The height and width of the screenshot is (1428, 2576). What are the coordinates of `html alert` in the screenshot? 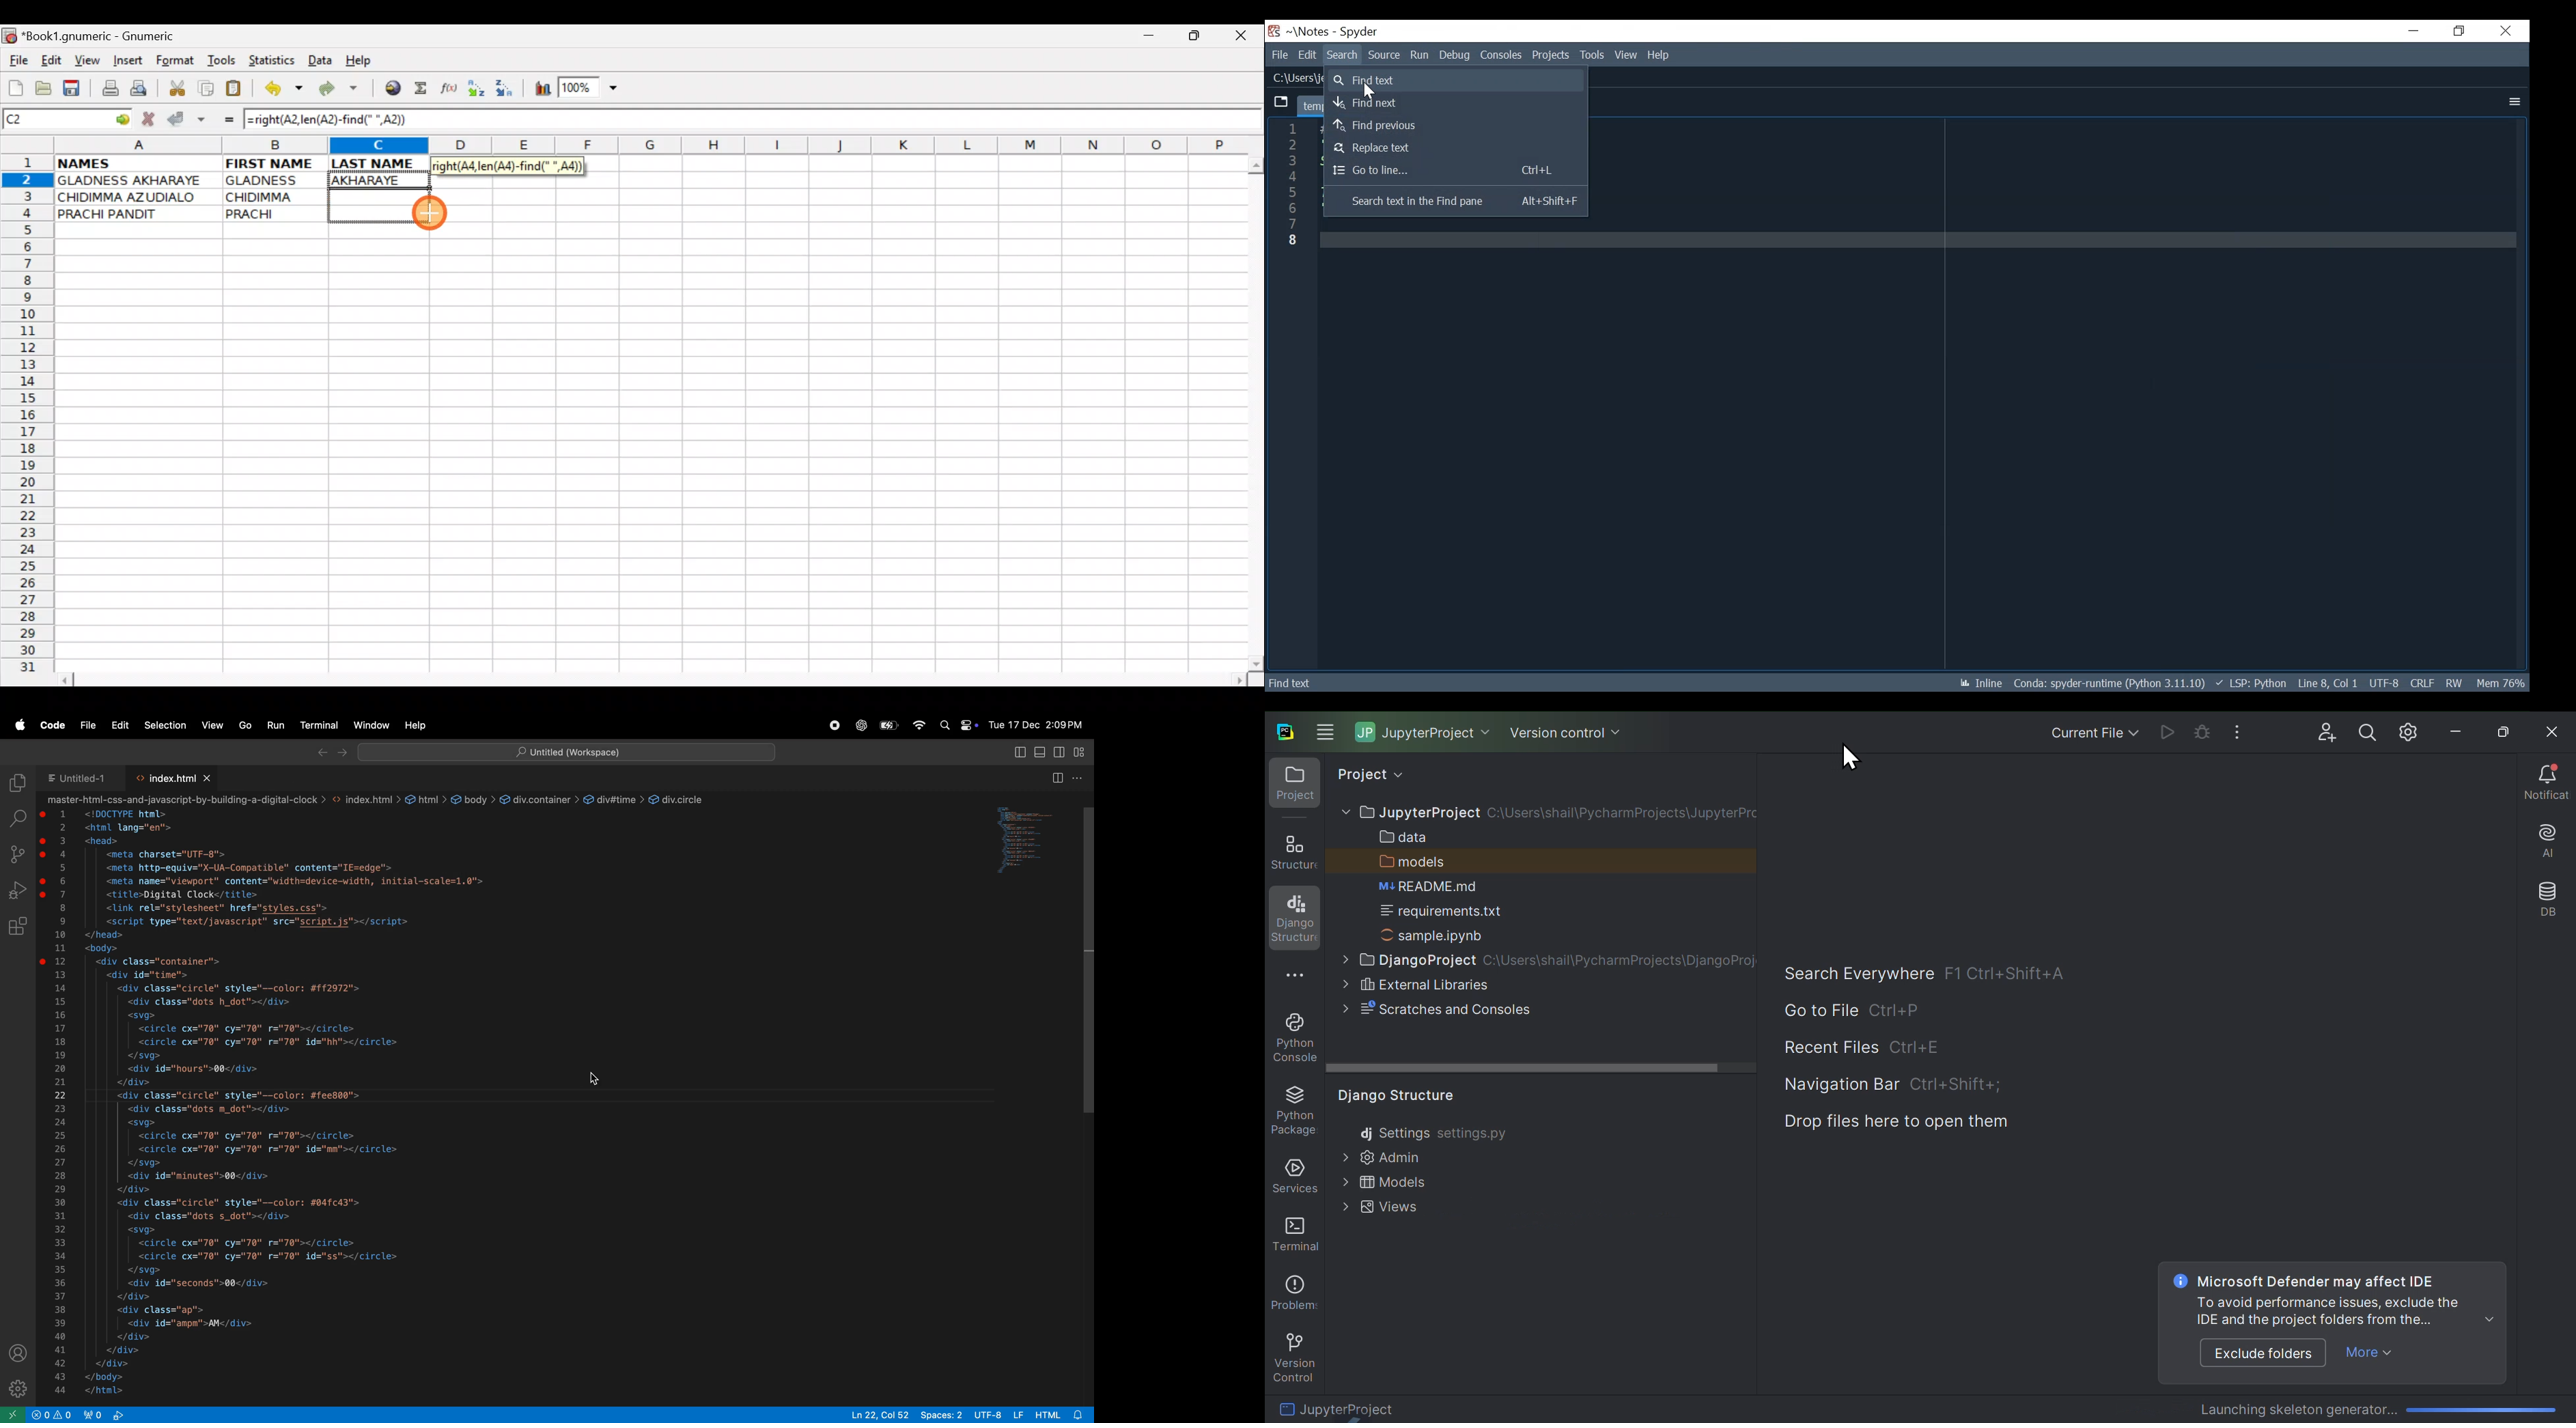 It's located at (1062, 1414).